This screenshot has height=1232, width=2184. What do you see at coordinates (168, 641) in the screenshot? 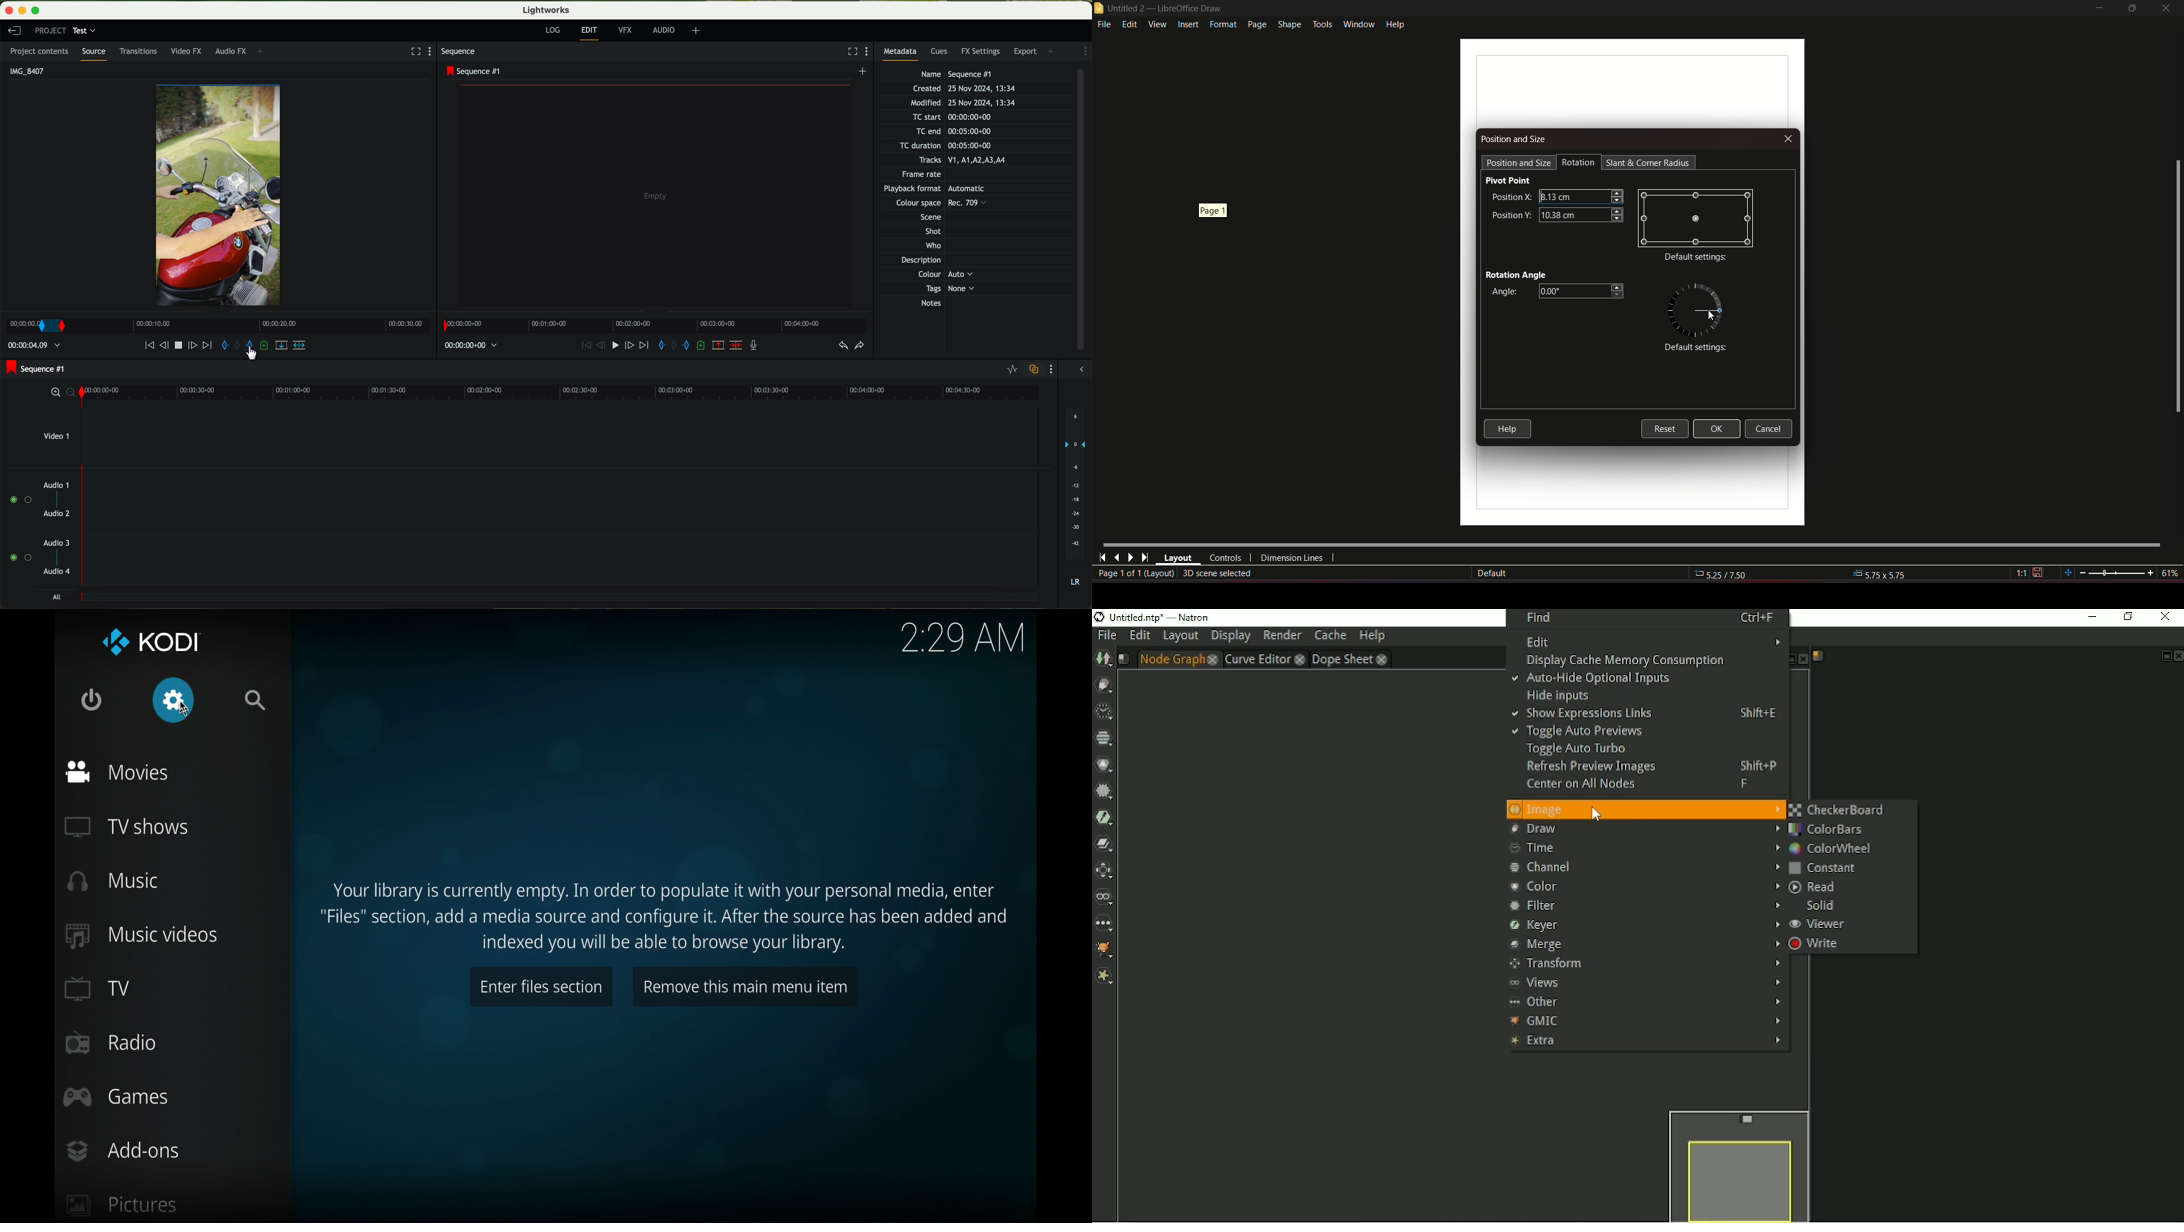
I see `kodi` at bounding box center [168, 641].